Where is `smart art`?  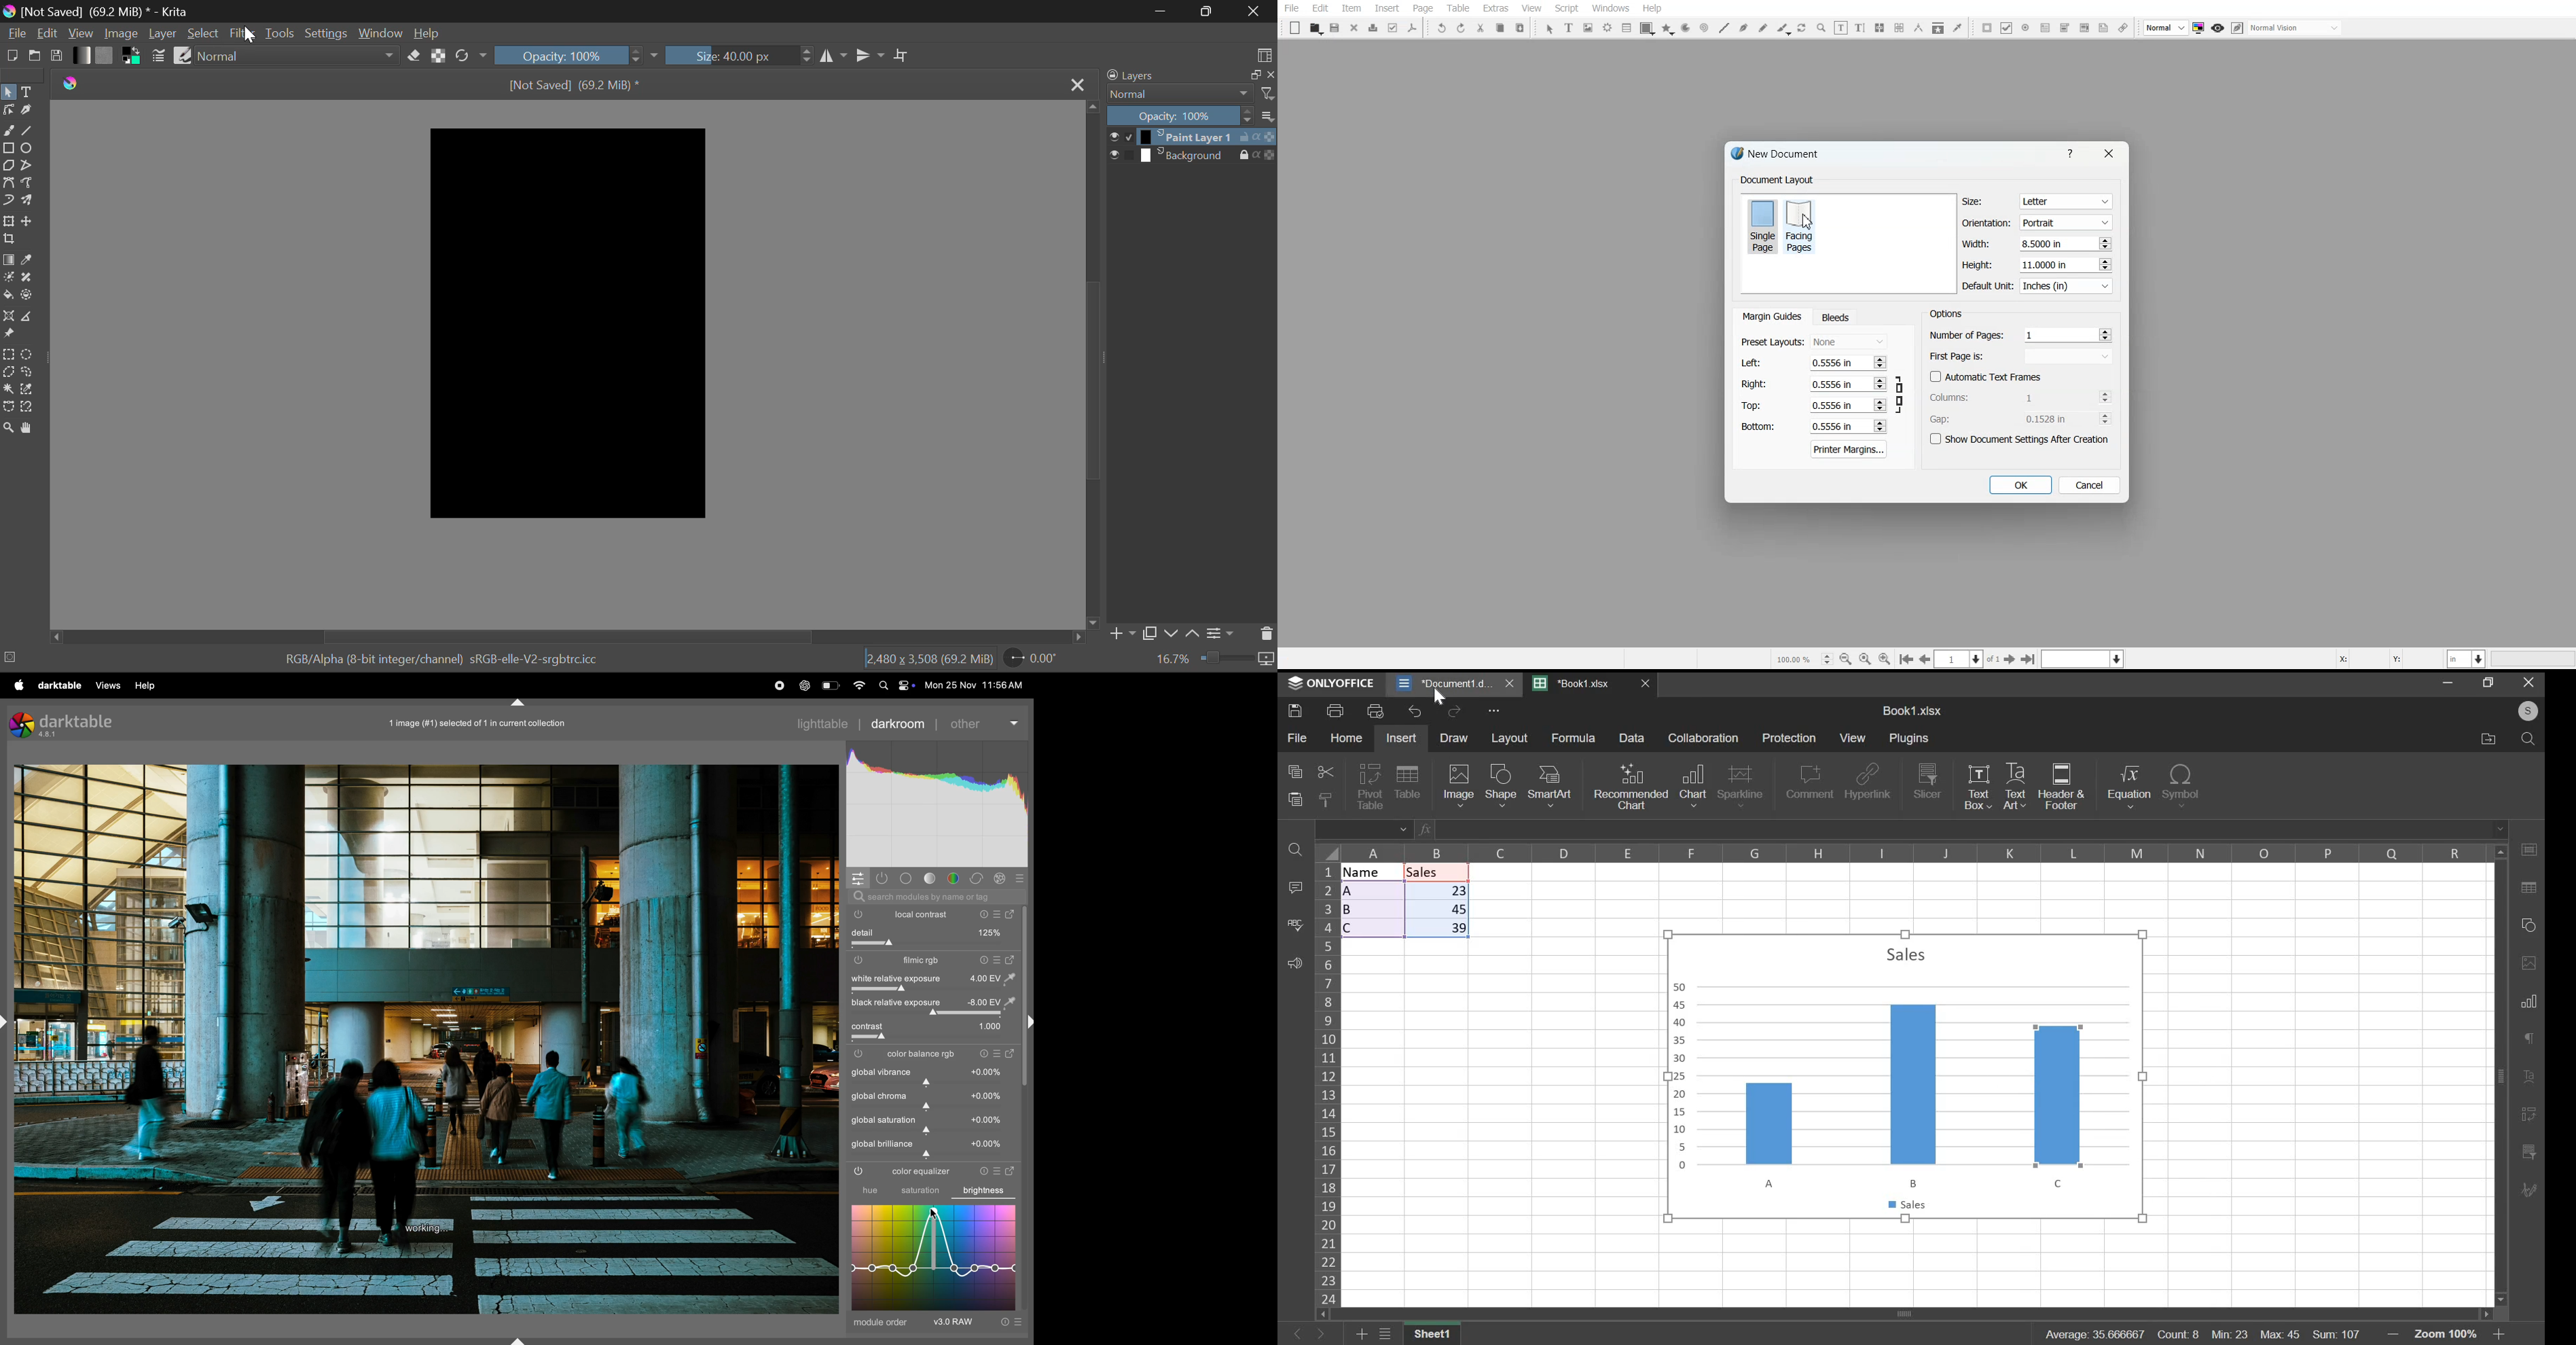
smart art is located at coordinates (1550, 786).